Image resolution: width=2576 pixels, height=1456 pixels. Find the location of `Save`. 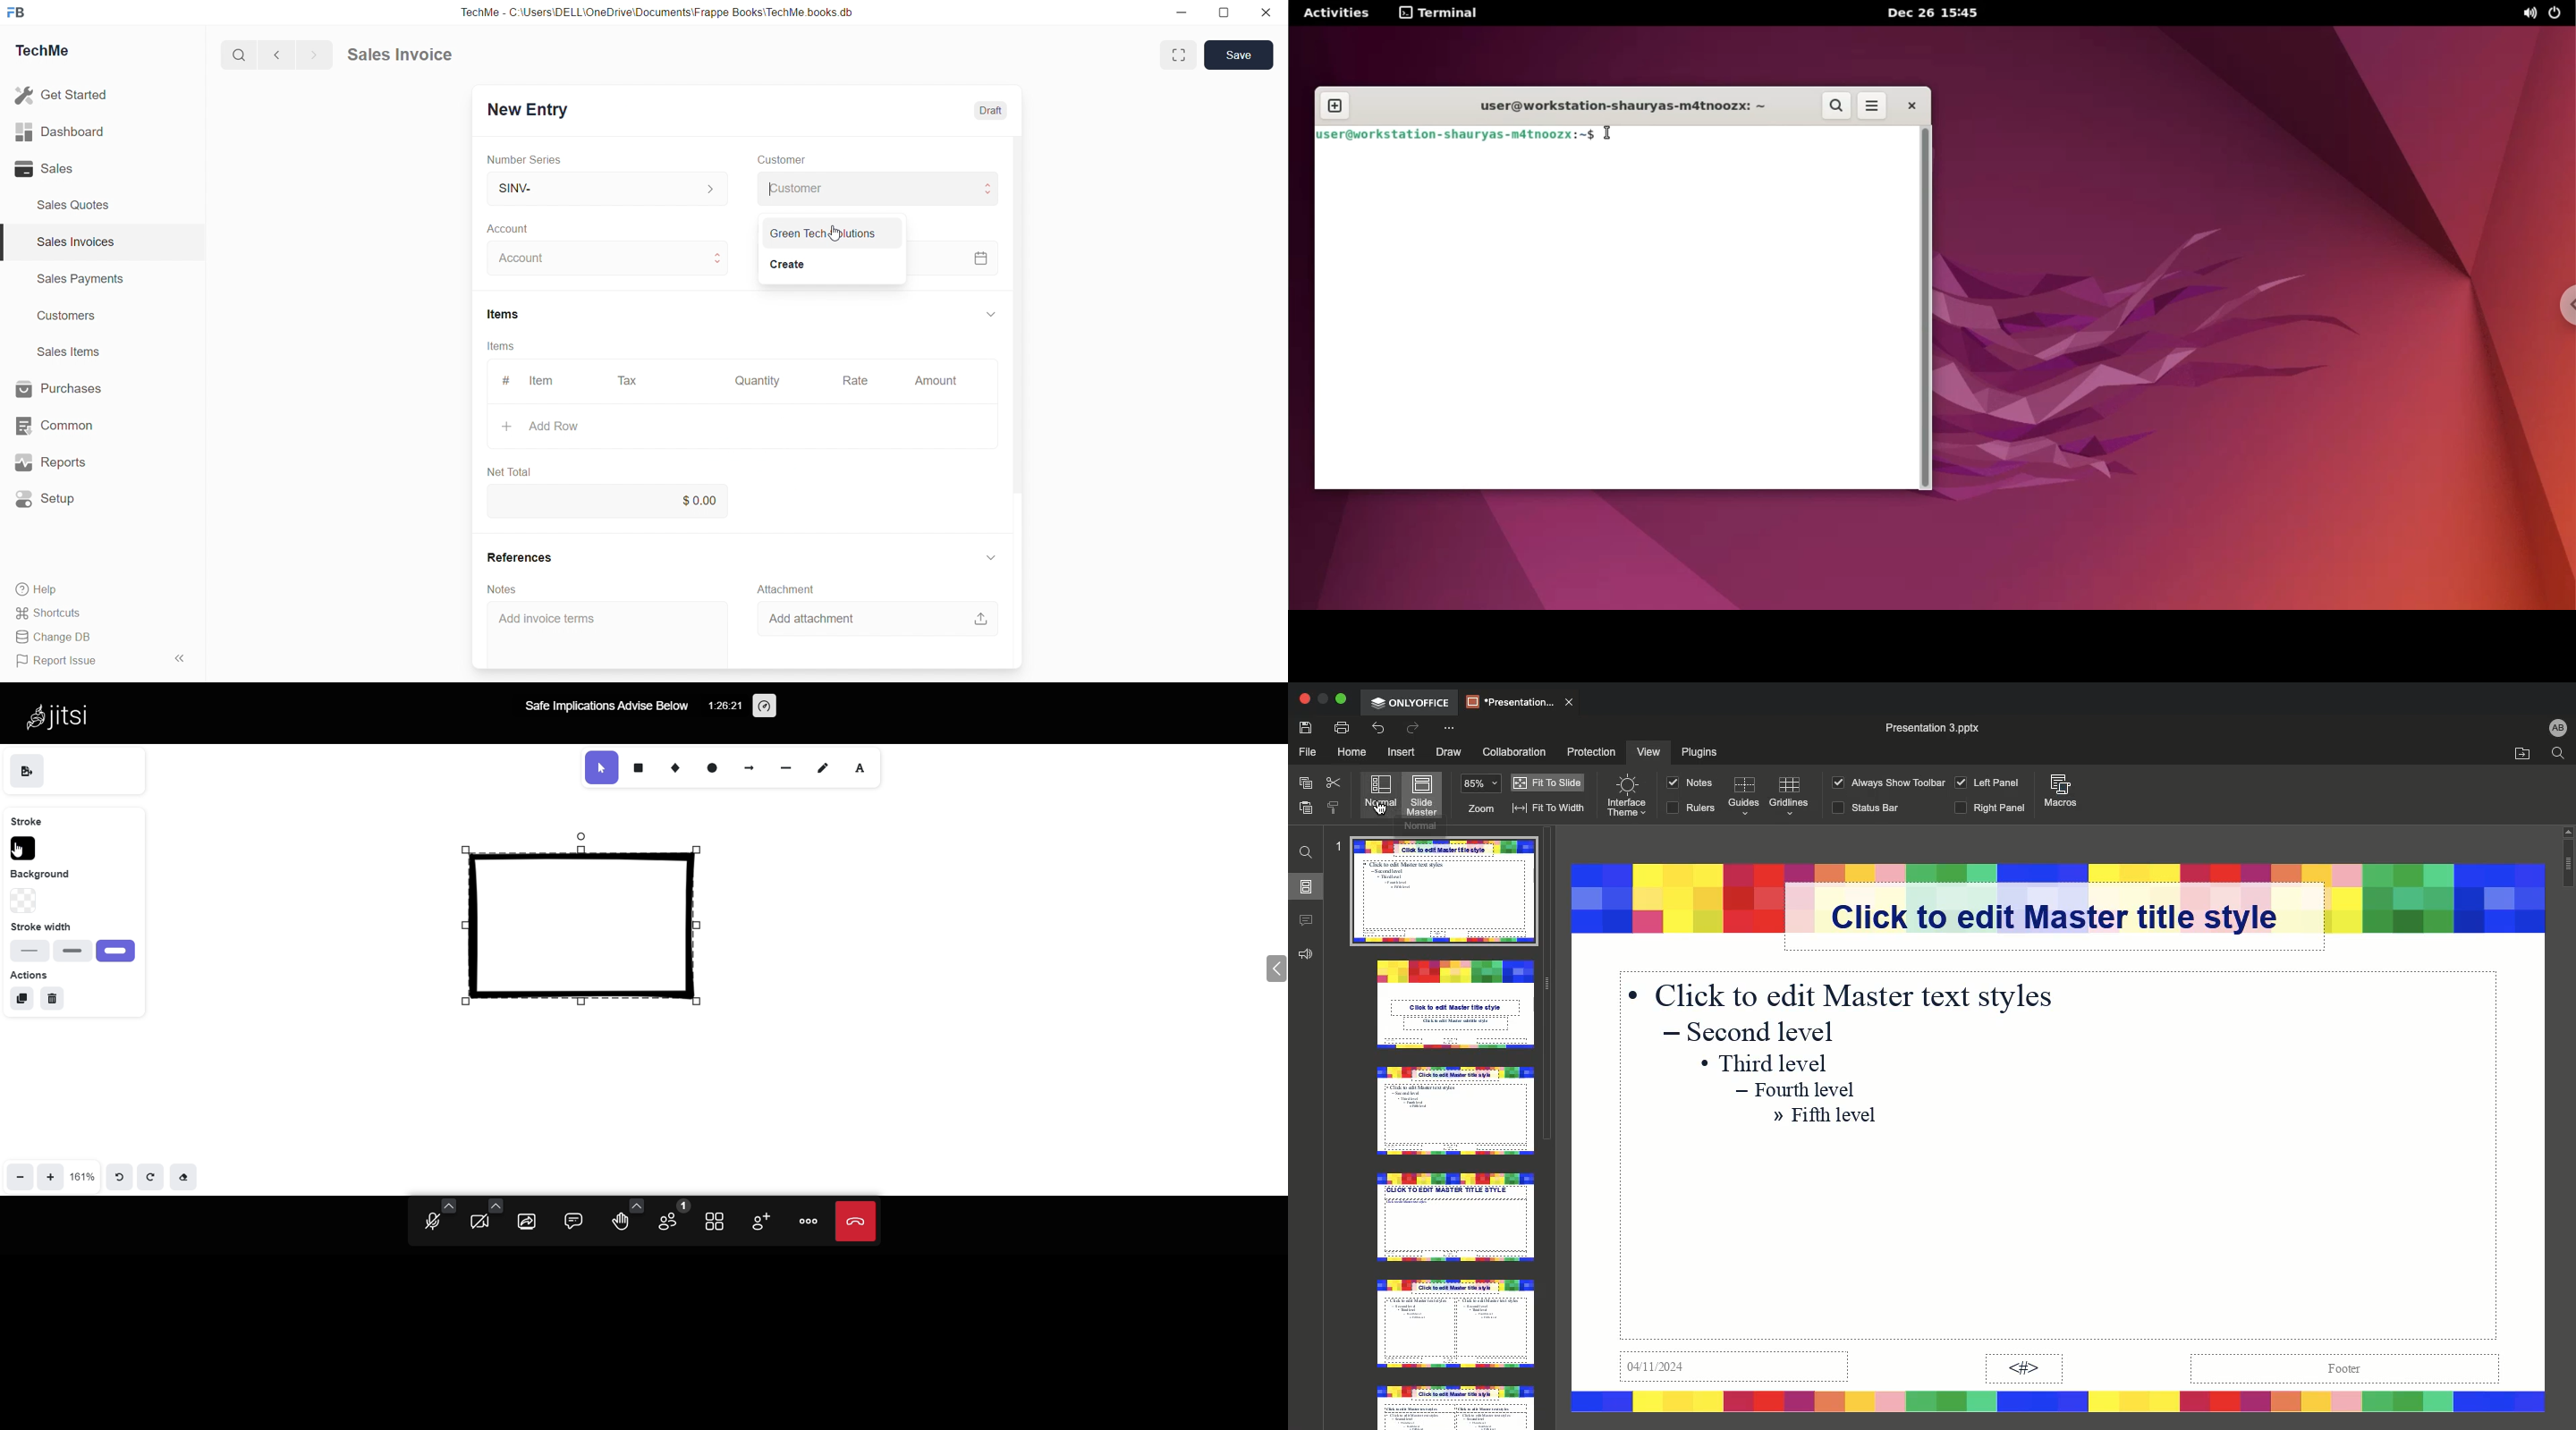

Save is located at coordinates (1239, 54).